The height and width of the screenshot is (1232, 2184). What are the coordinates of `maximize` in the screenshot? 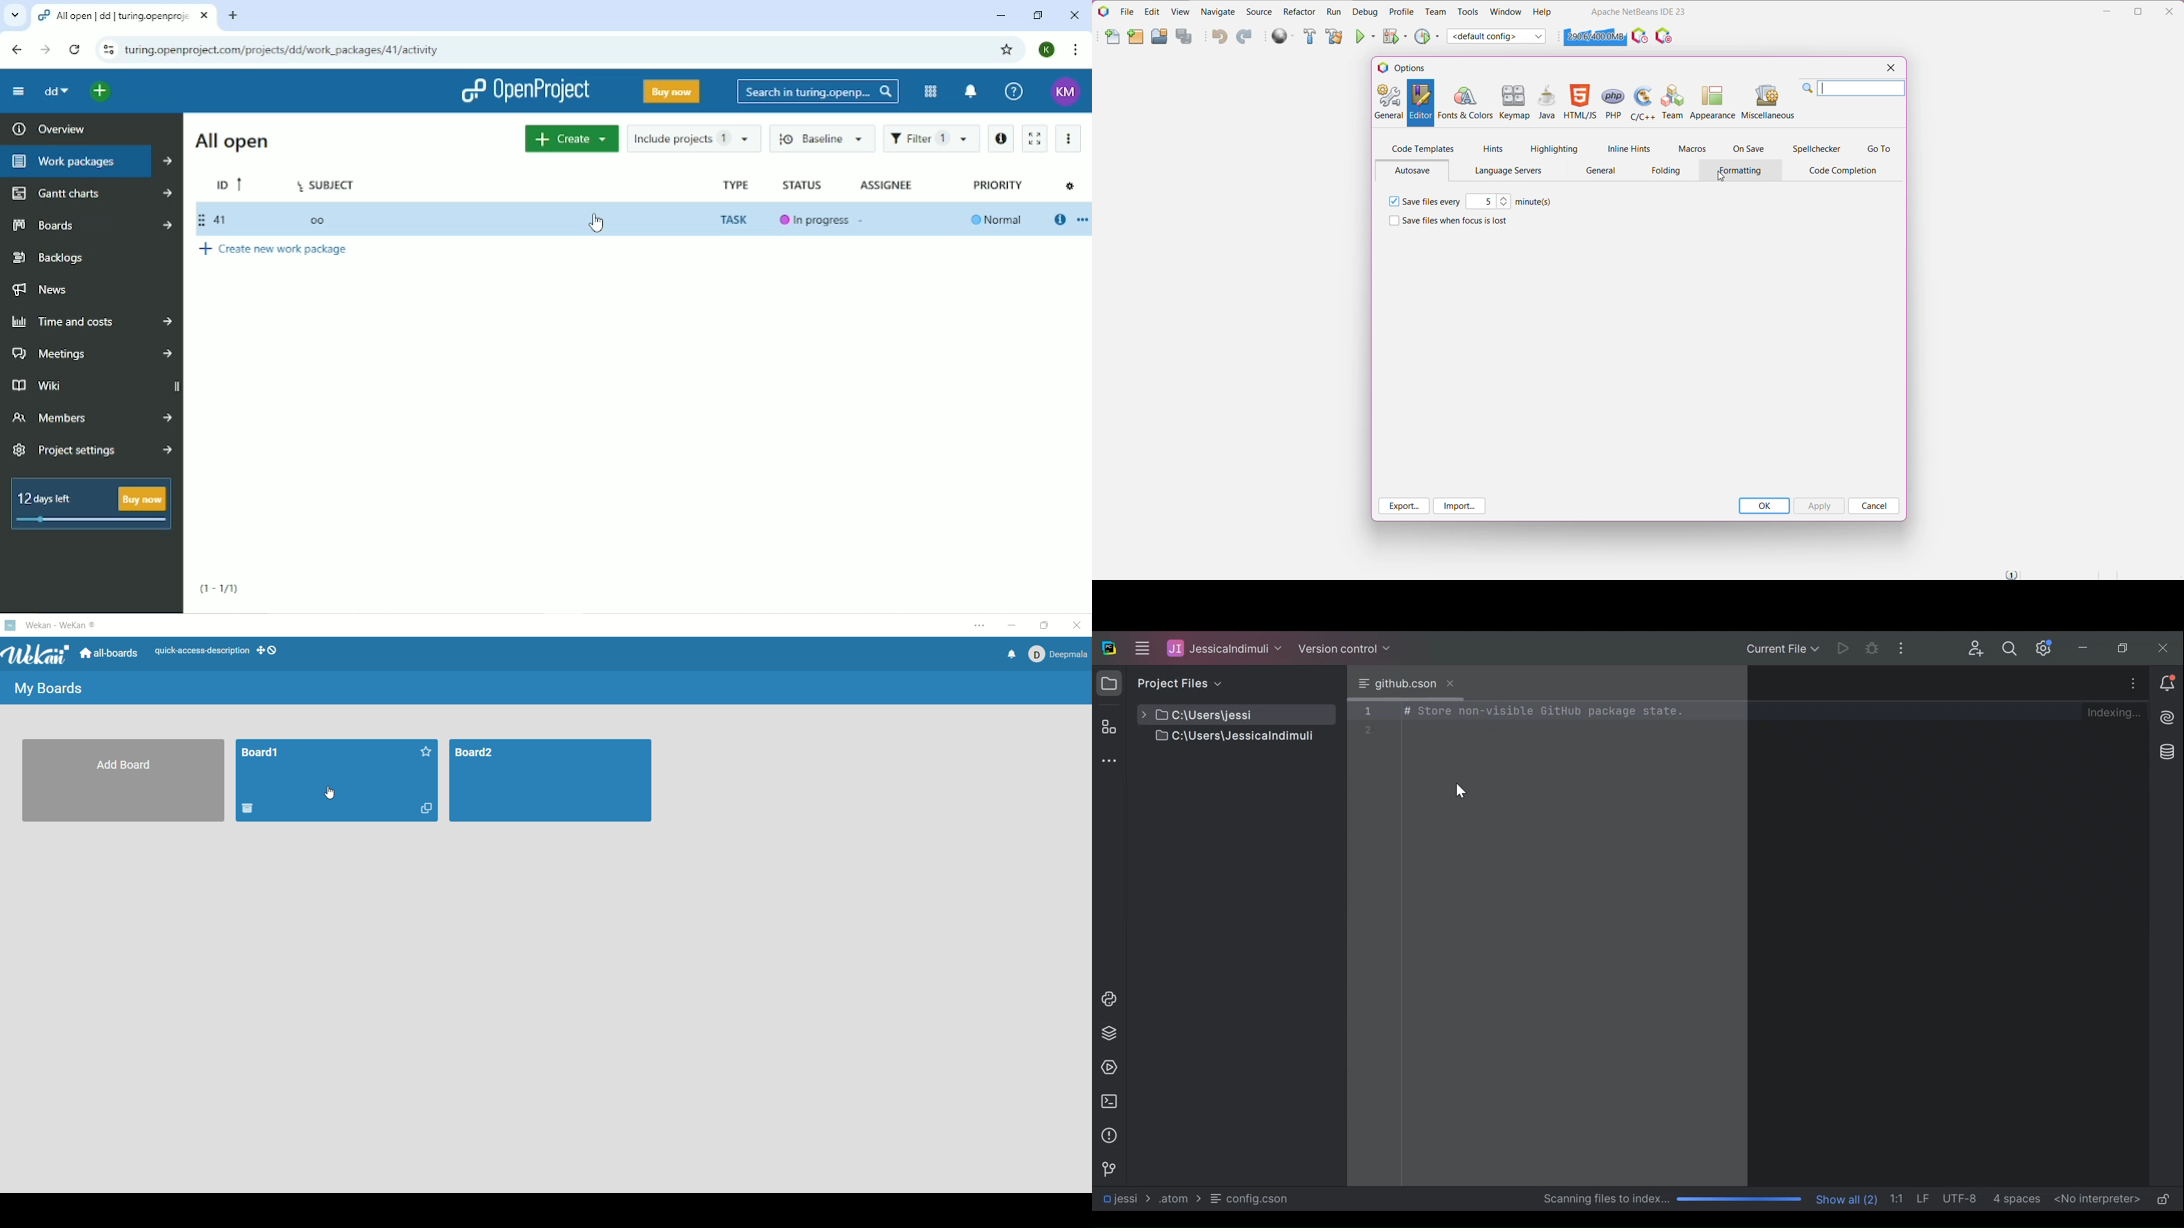 It's located at (1048, 624).